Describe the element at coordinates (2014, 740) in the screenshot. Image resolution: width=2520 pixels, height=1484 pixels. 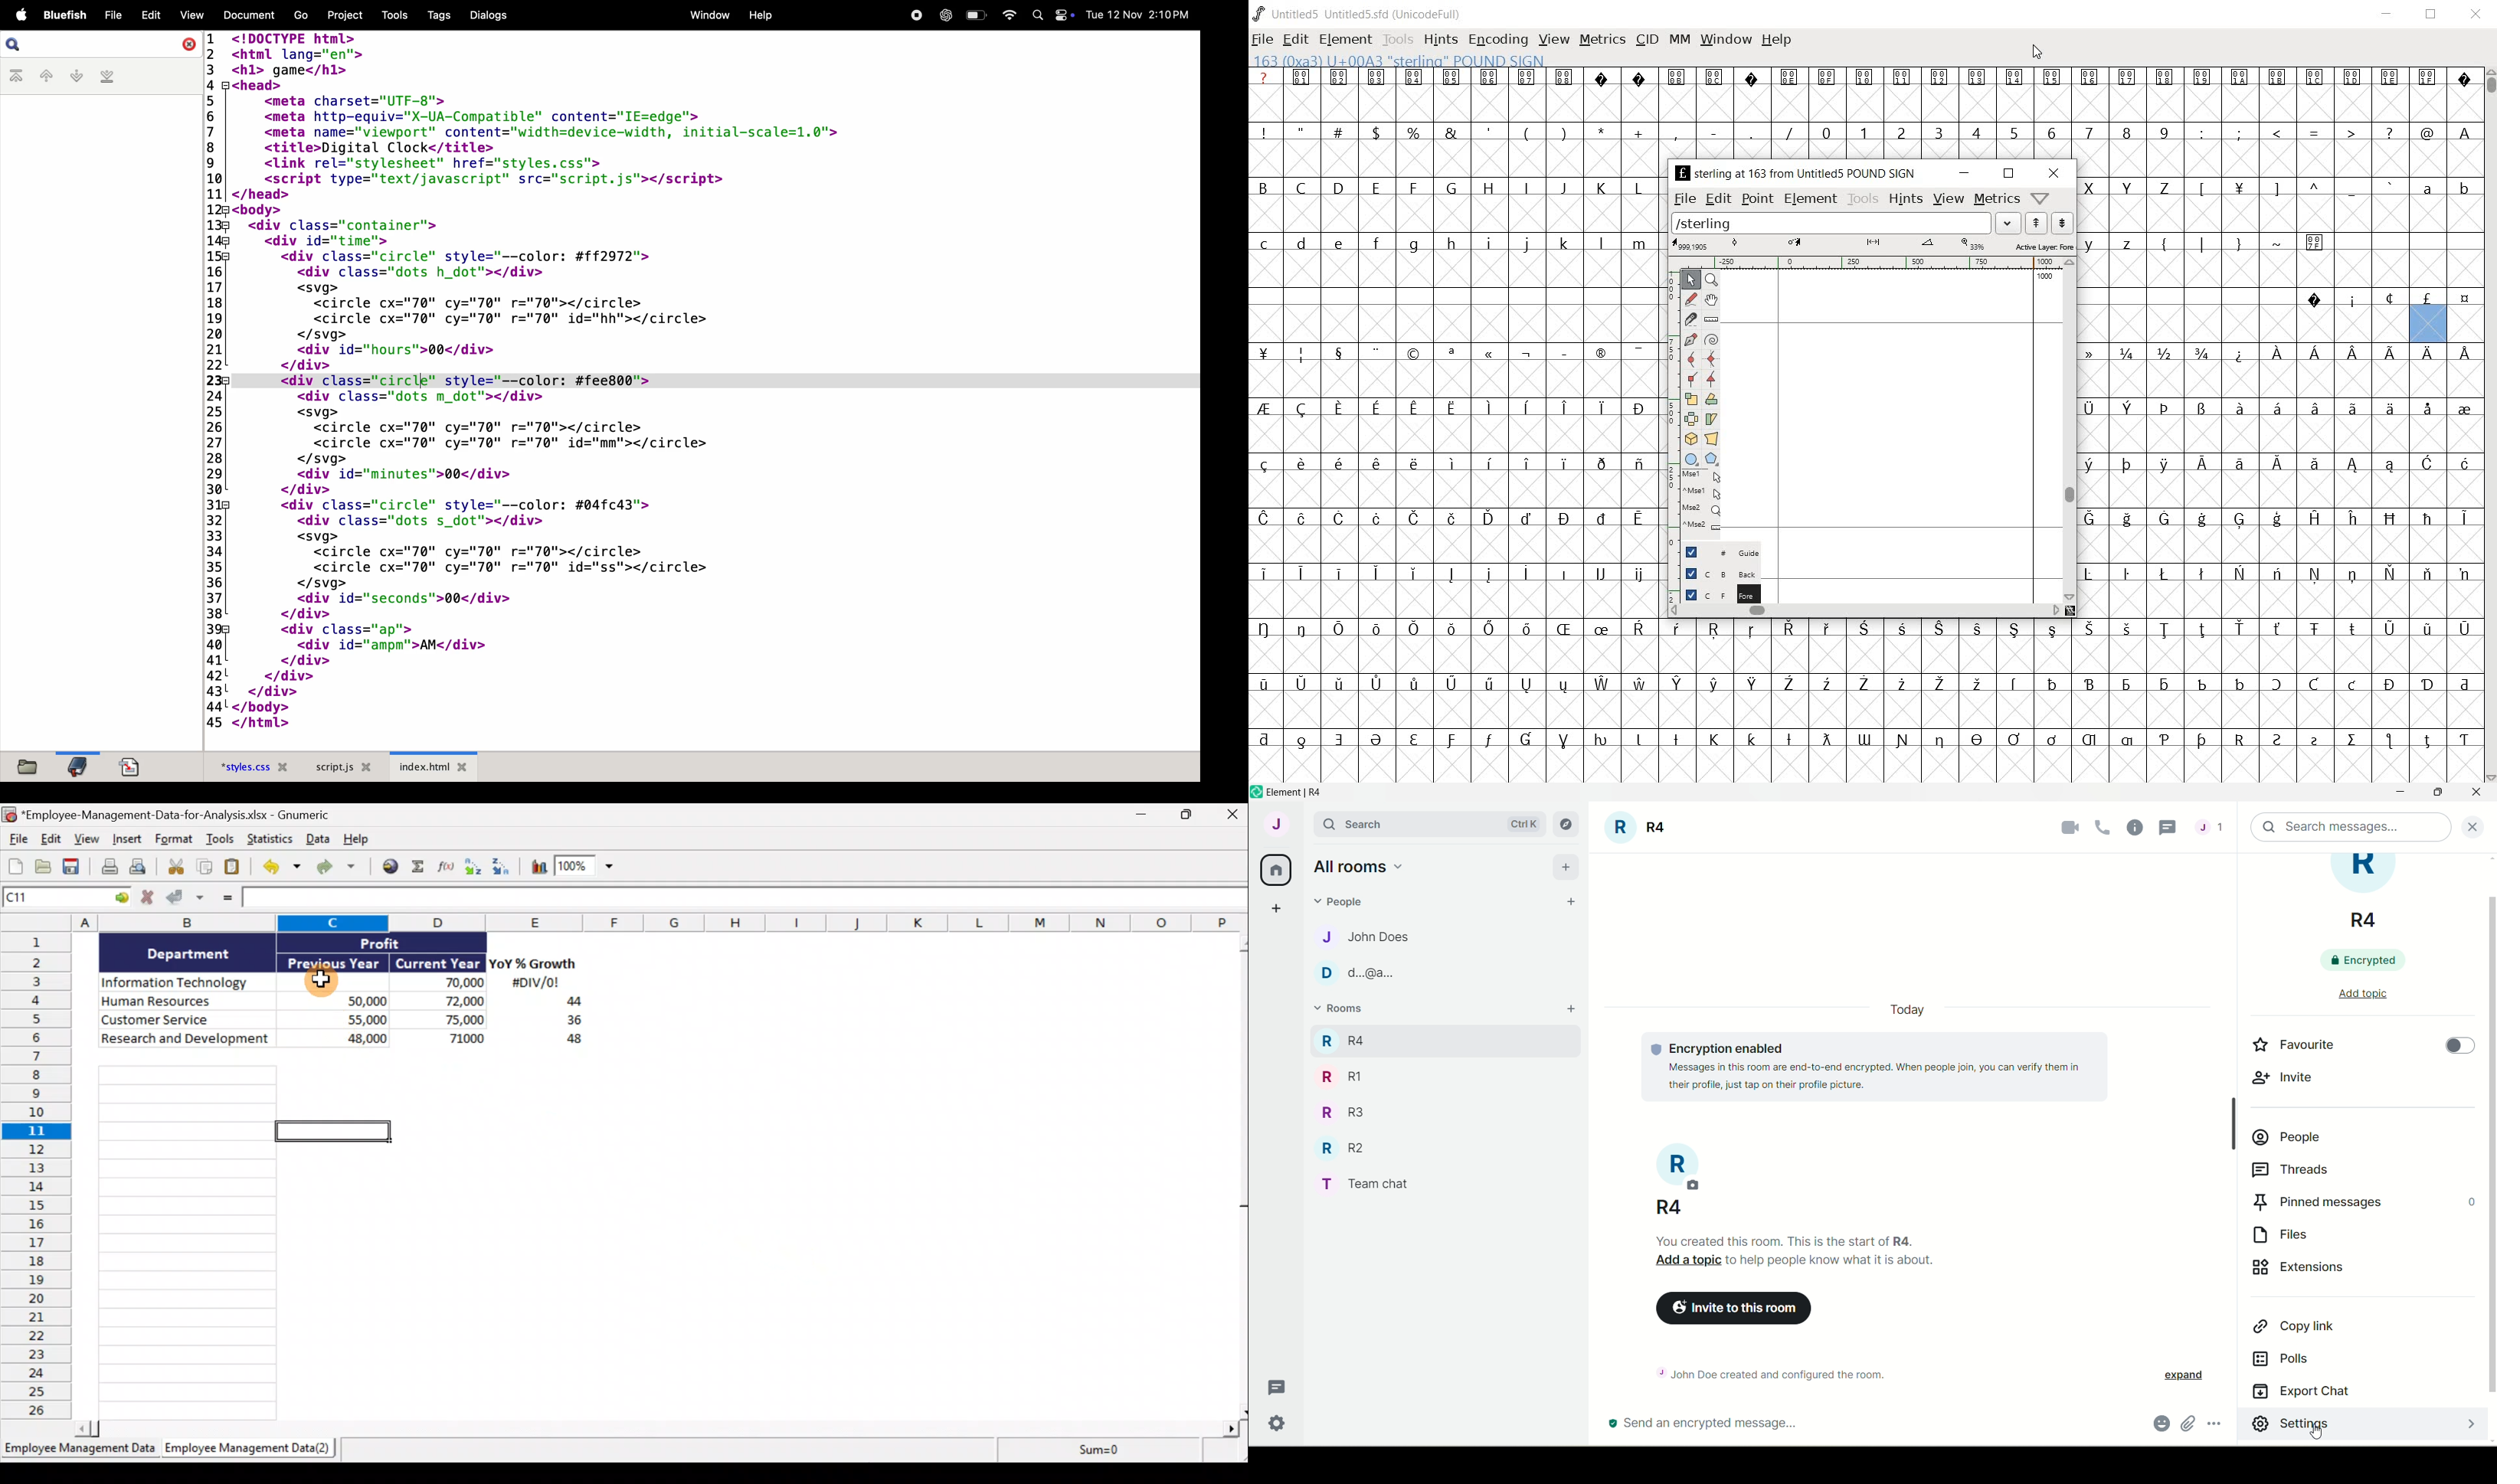
I see `Symbol` at that location.